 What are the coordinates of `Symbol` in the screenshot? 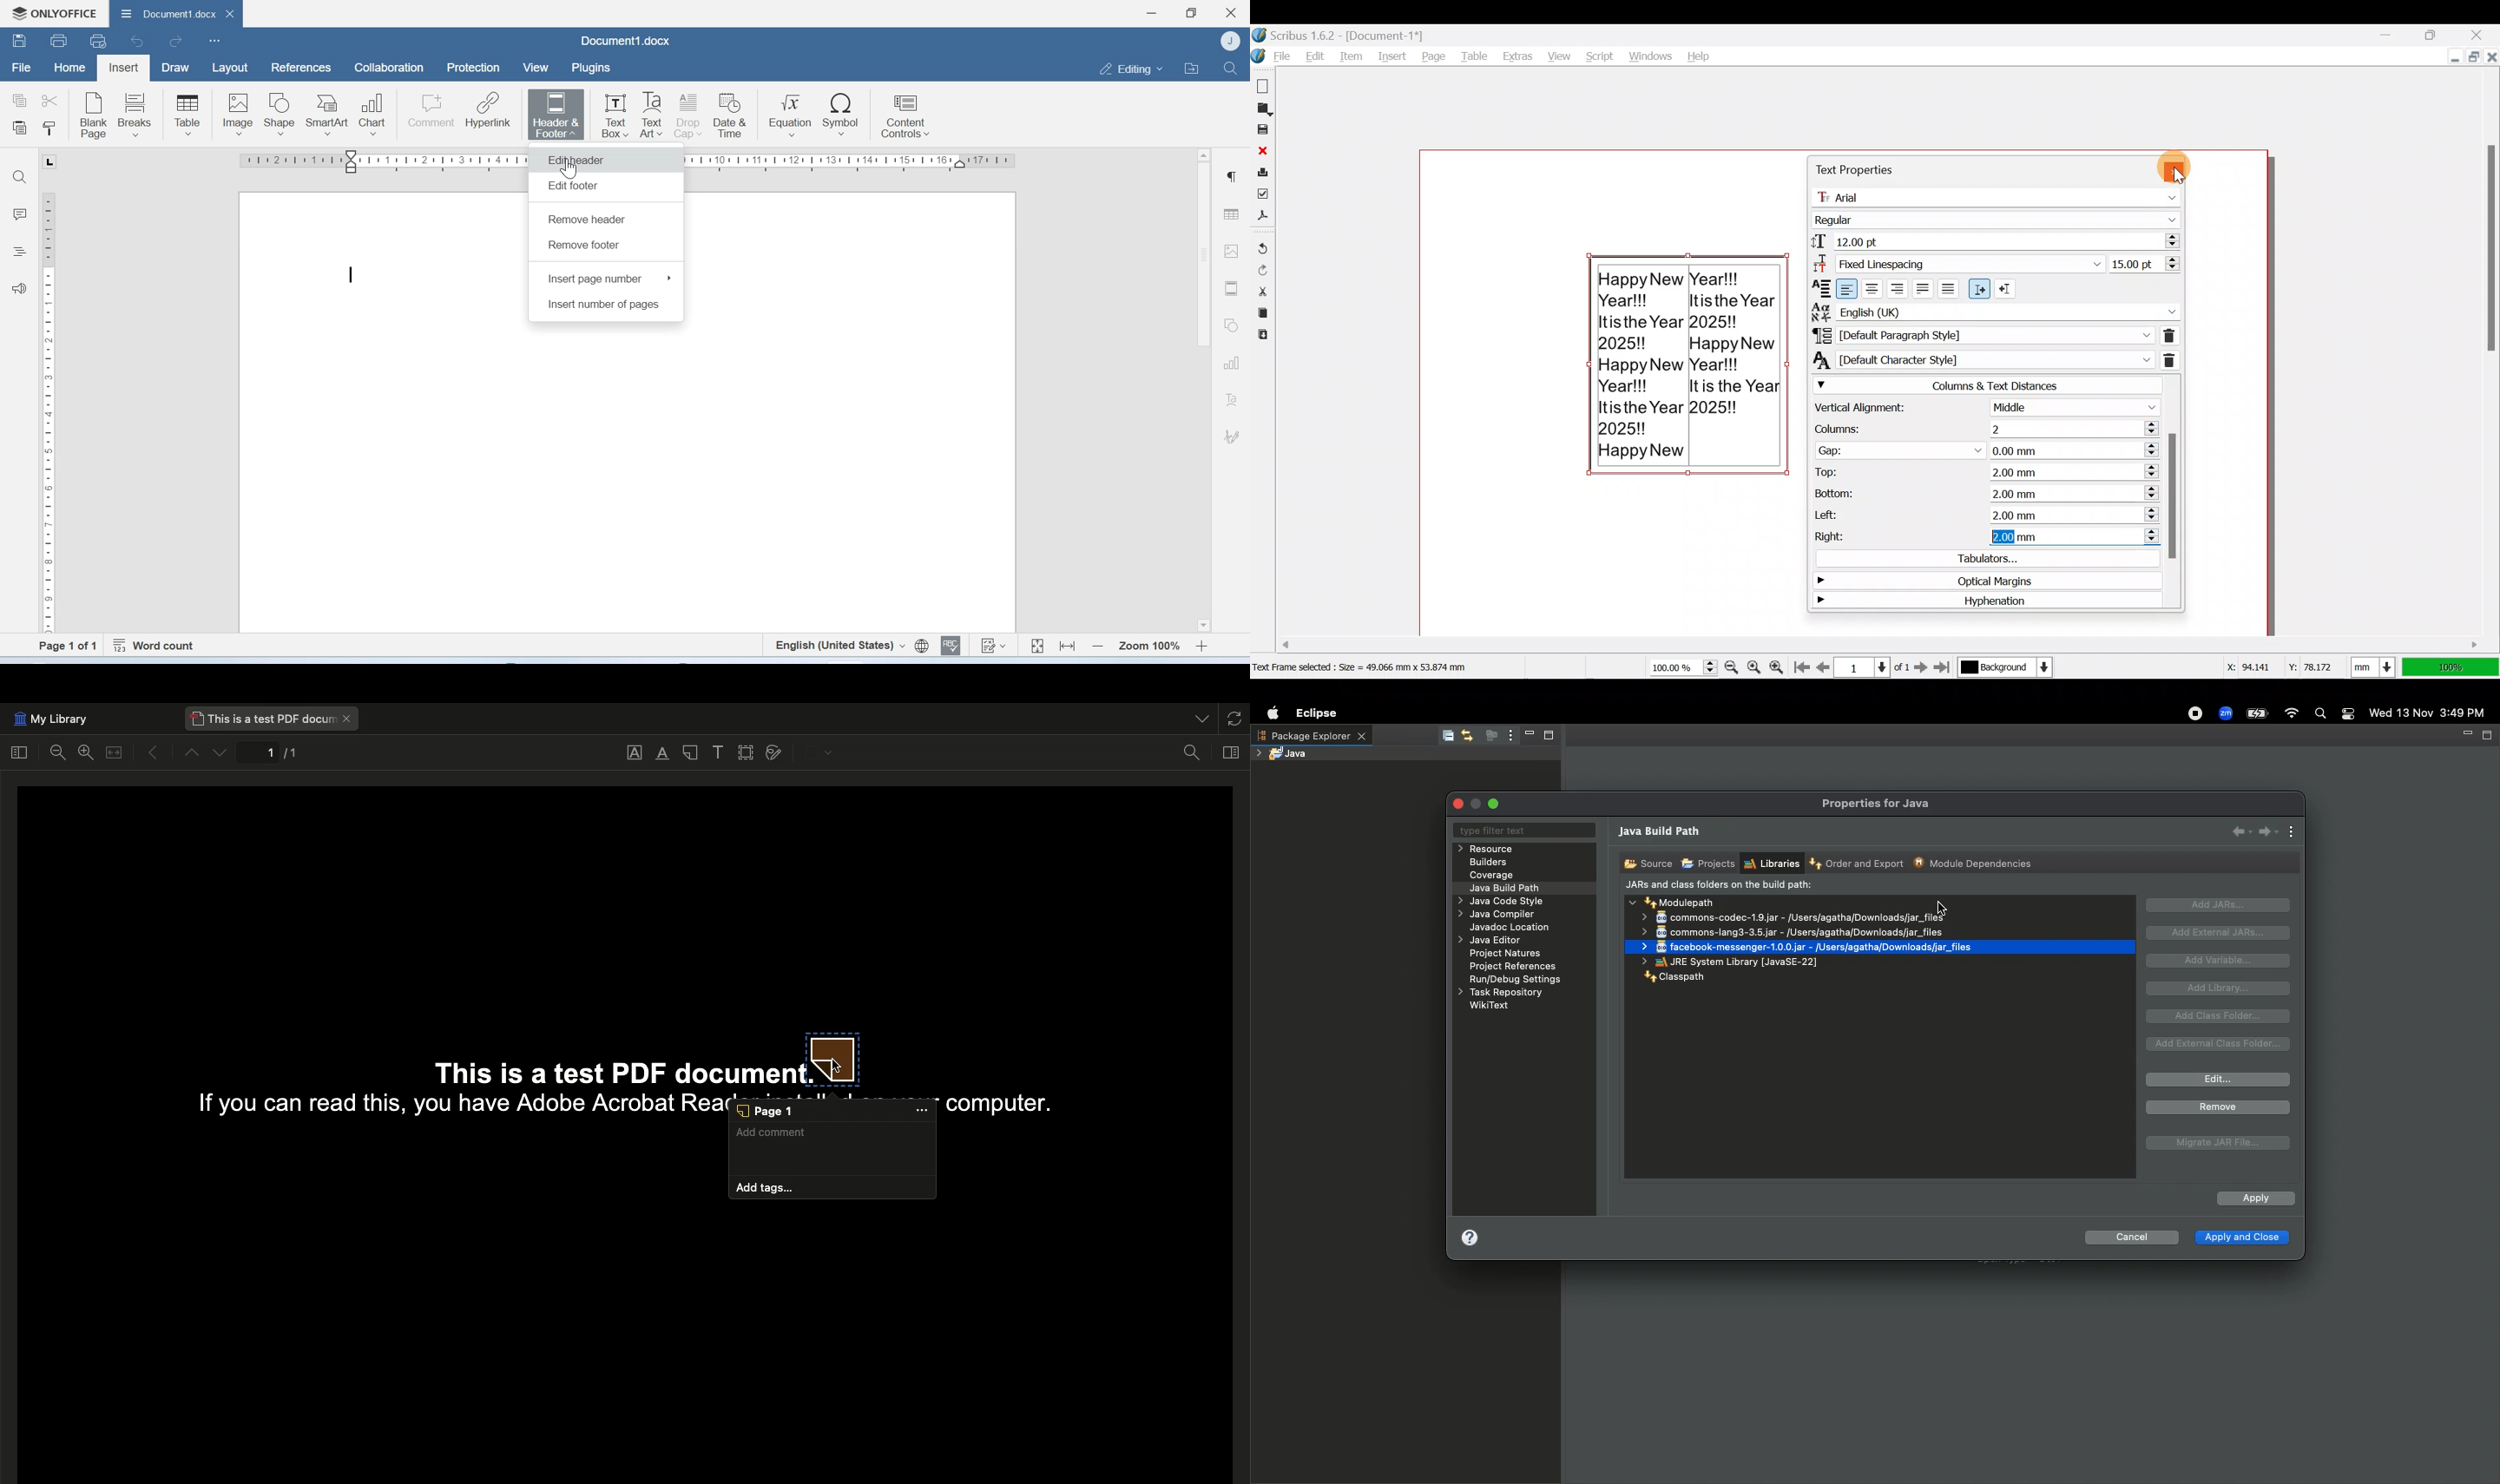 It's located at (842, 115).